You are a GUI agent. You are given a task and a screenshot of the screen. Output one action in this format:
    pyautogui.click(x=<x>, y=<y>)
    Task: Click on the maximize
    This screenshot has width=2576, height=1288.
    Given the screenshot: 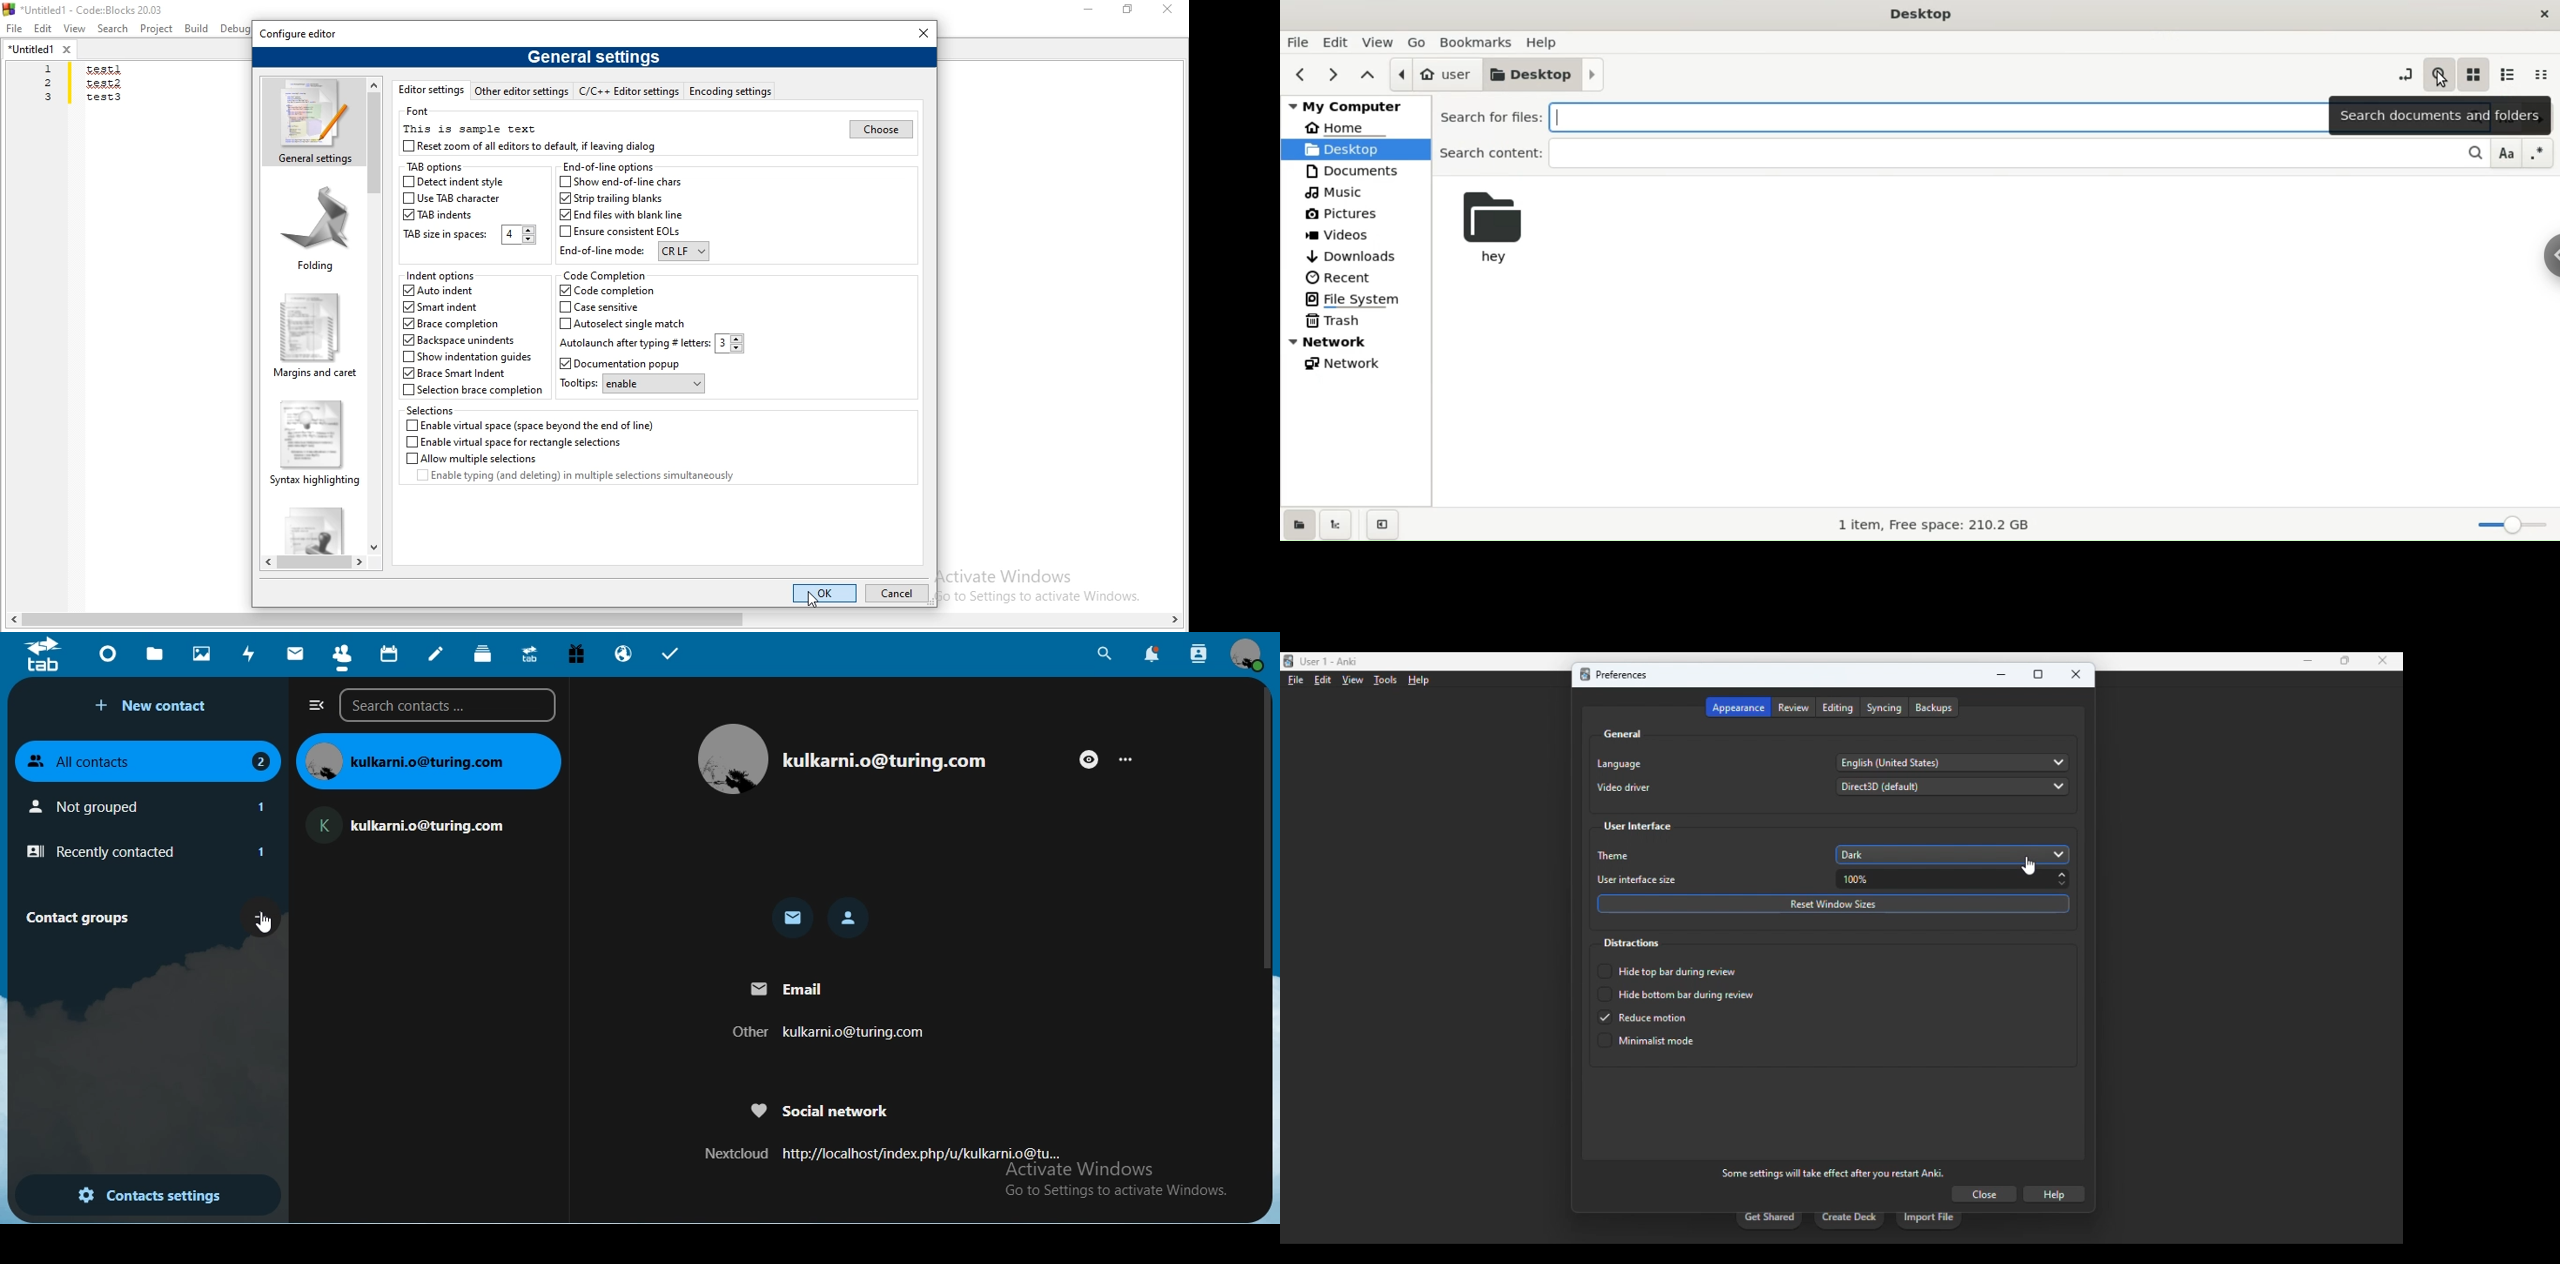 What is the action you would take?
    pyautogui.click(x=2038, y=675)
    